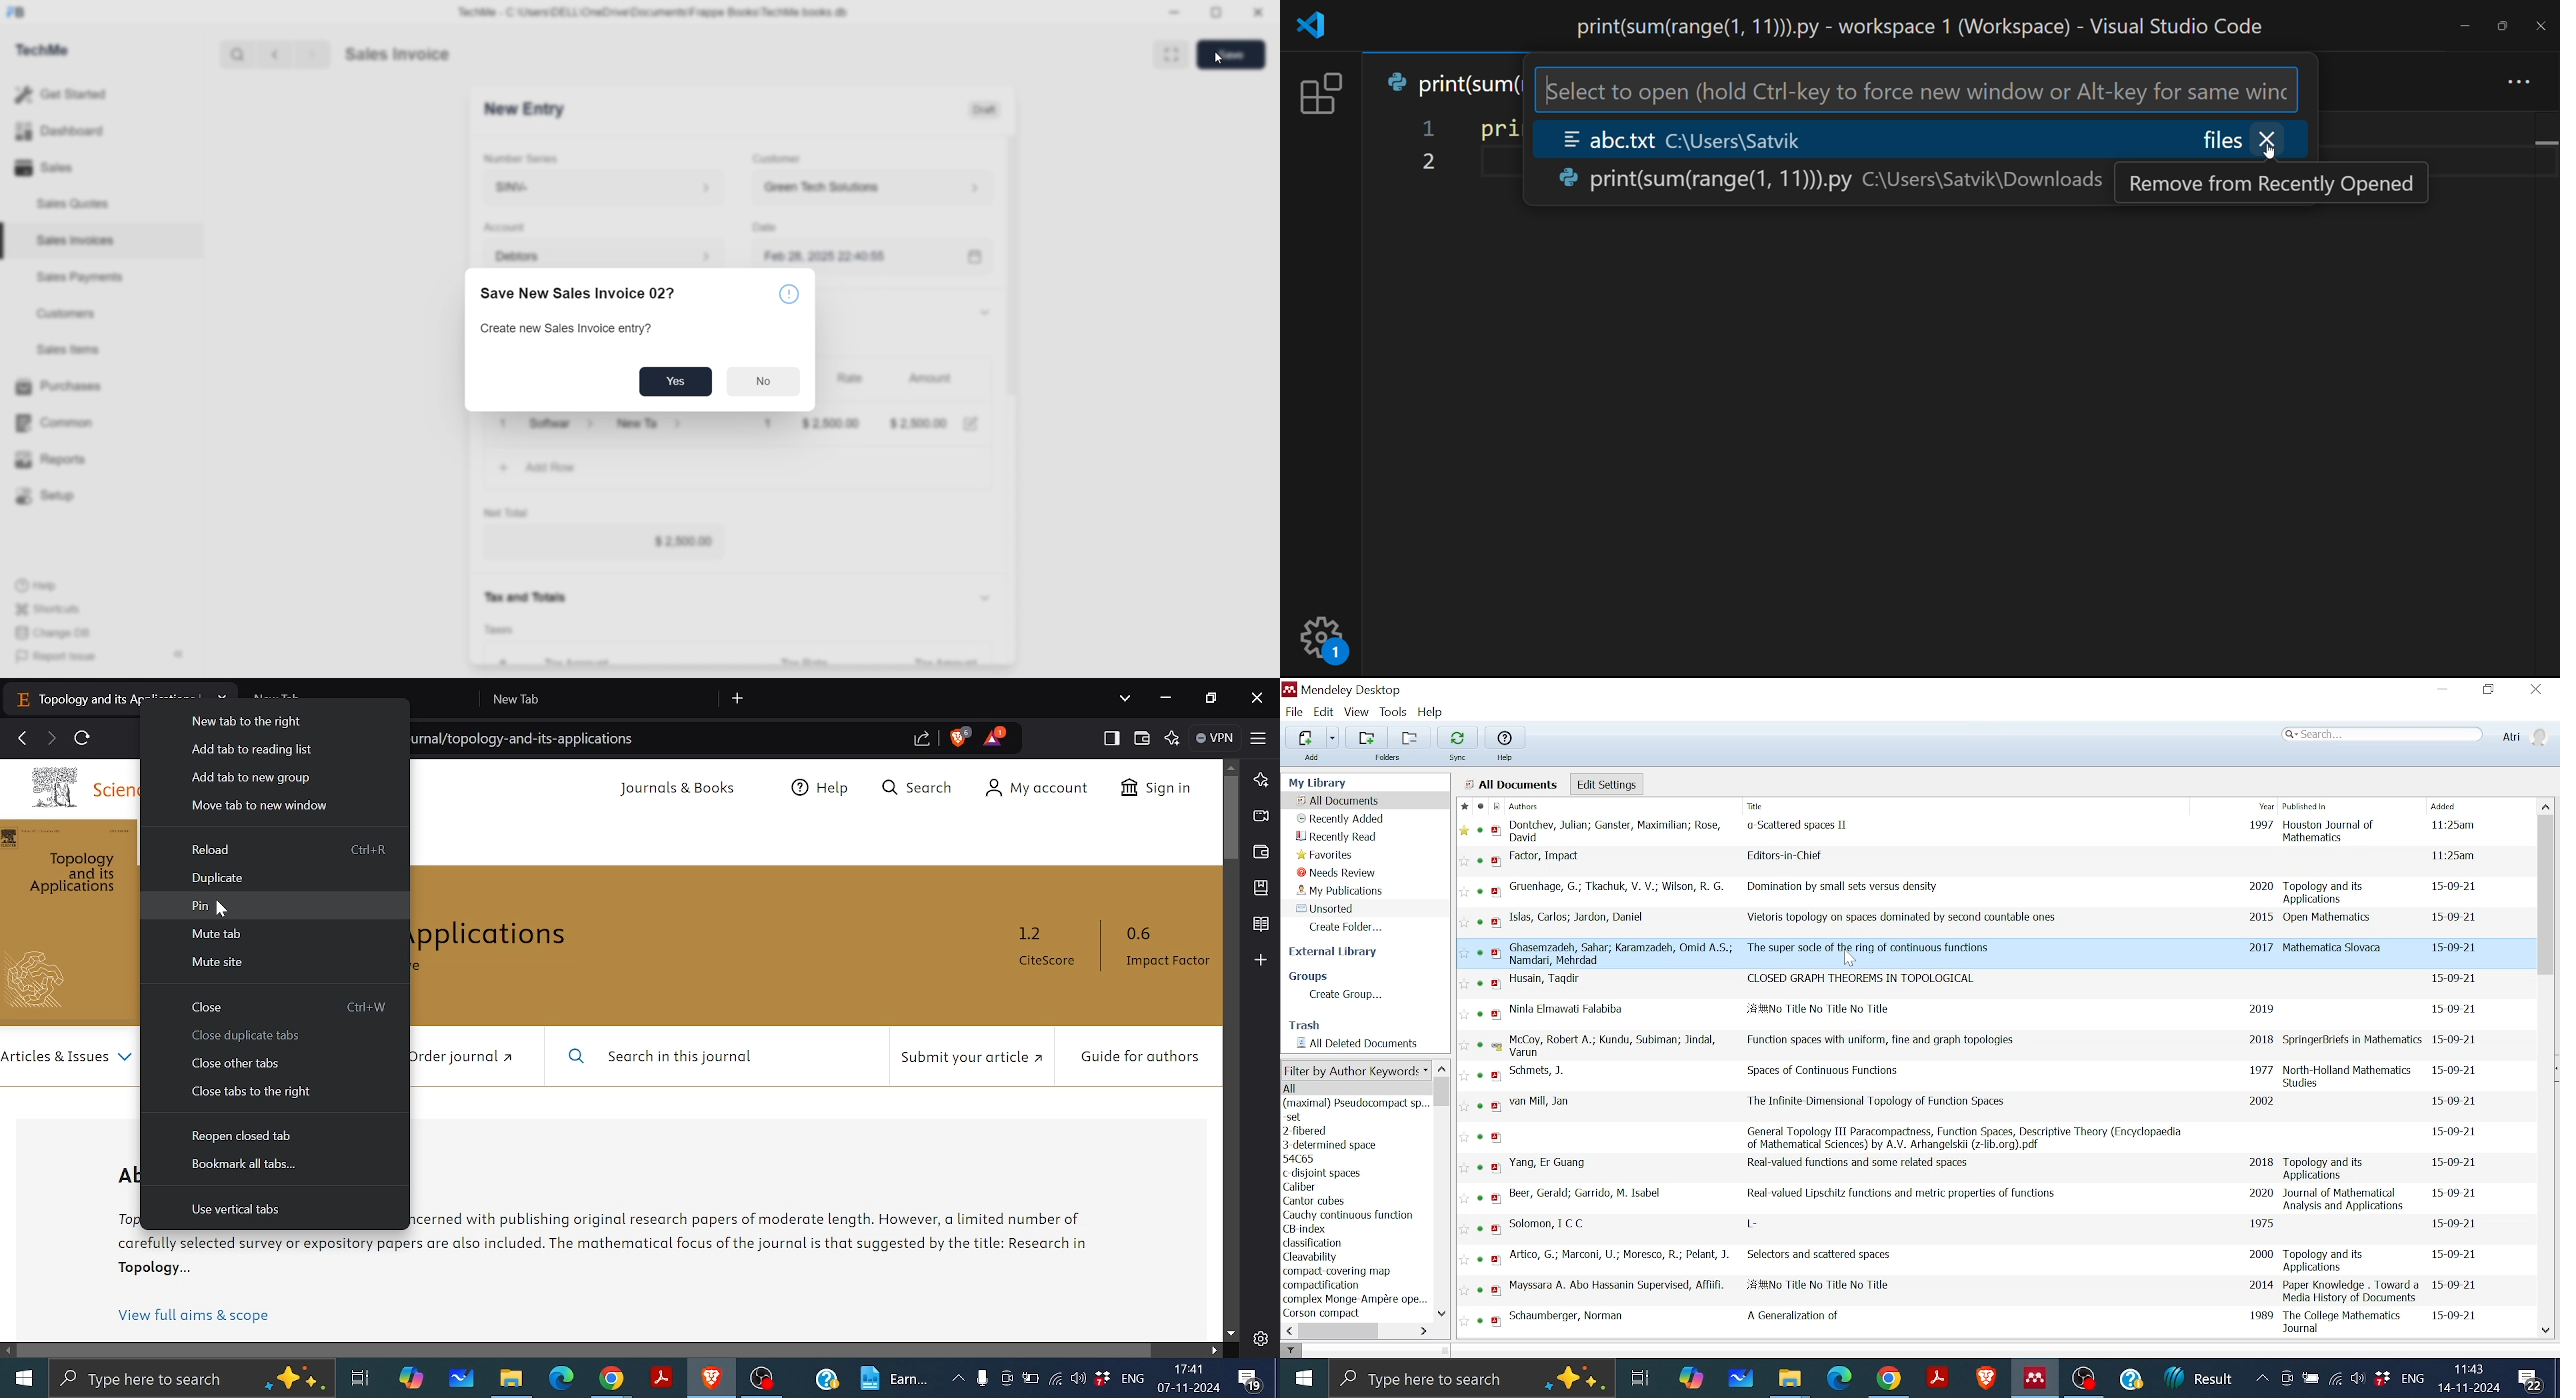 Image resolution: width=2576 pixels, height=1400 pixels. Describe the element at coordinates (994, 736) in the screenshot. I see `Rewards` at that location.